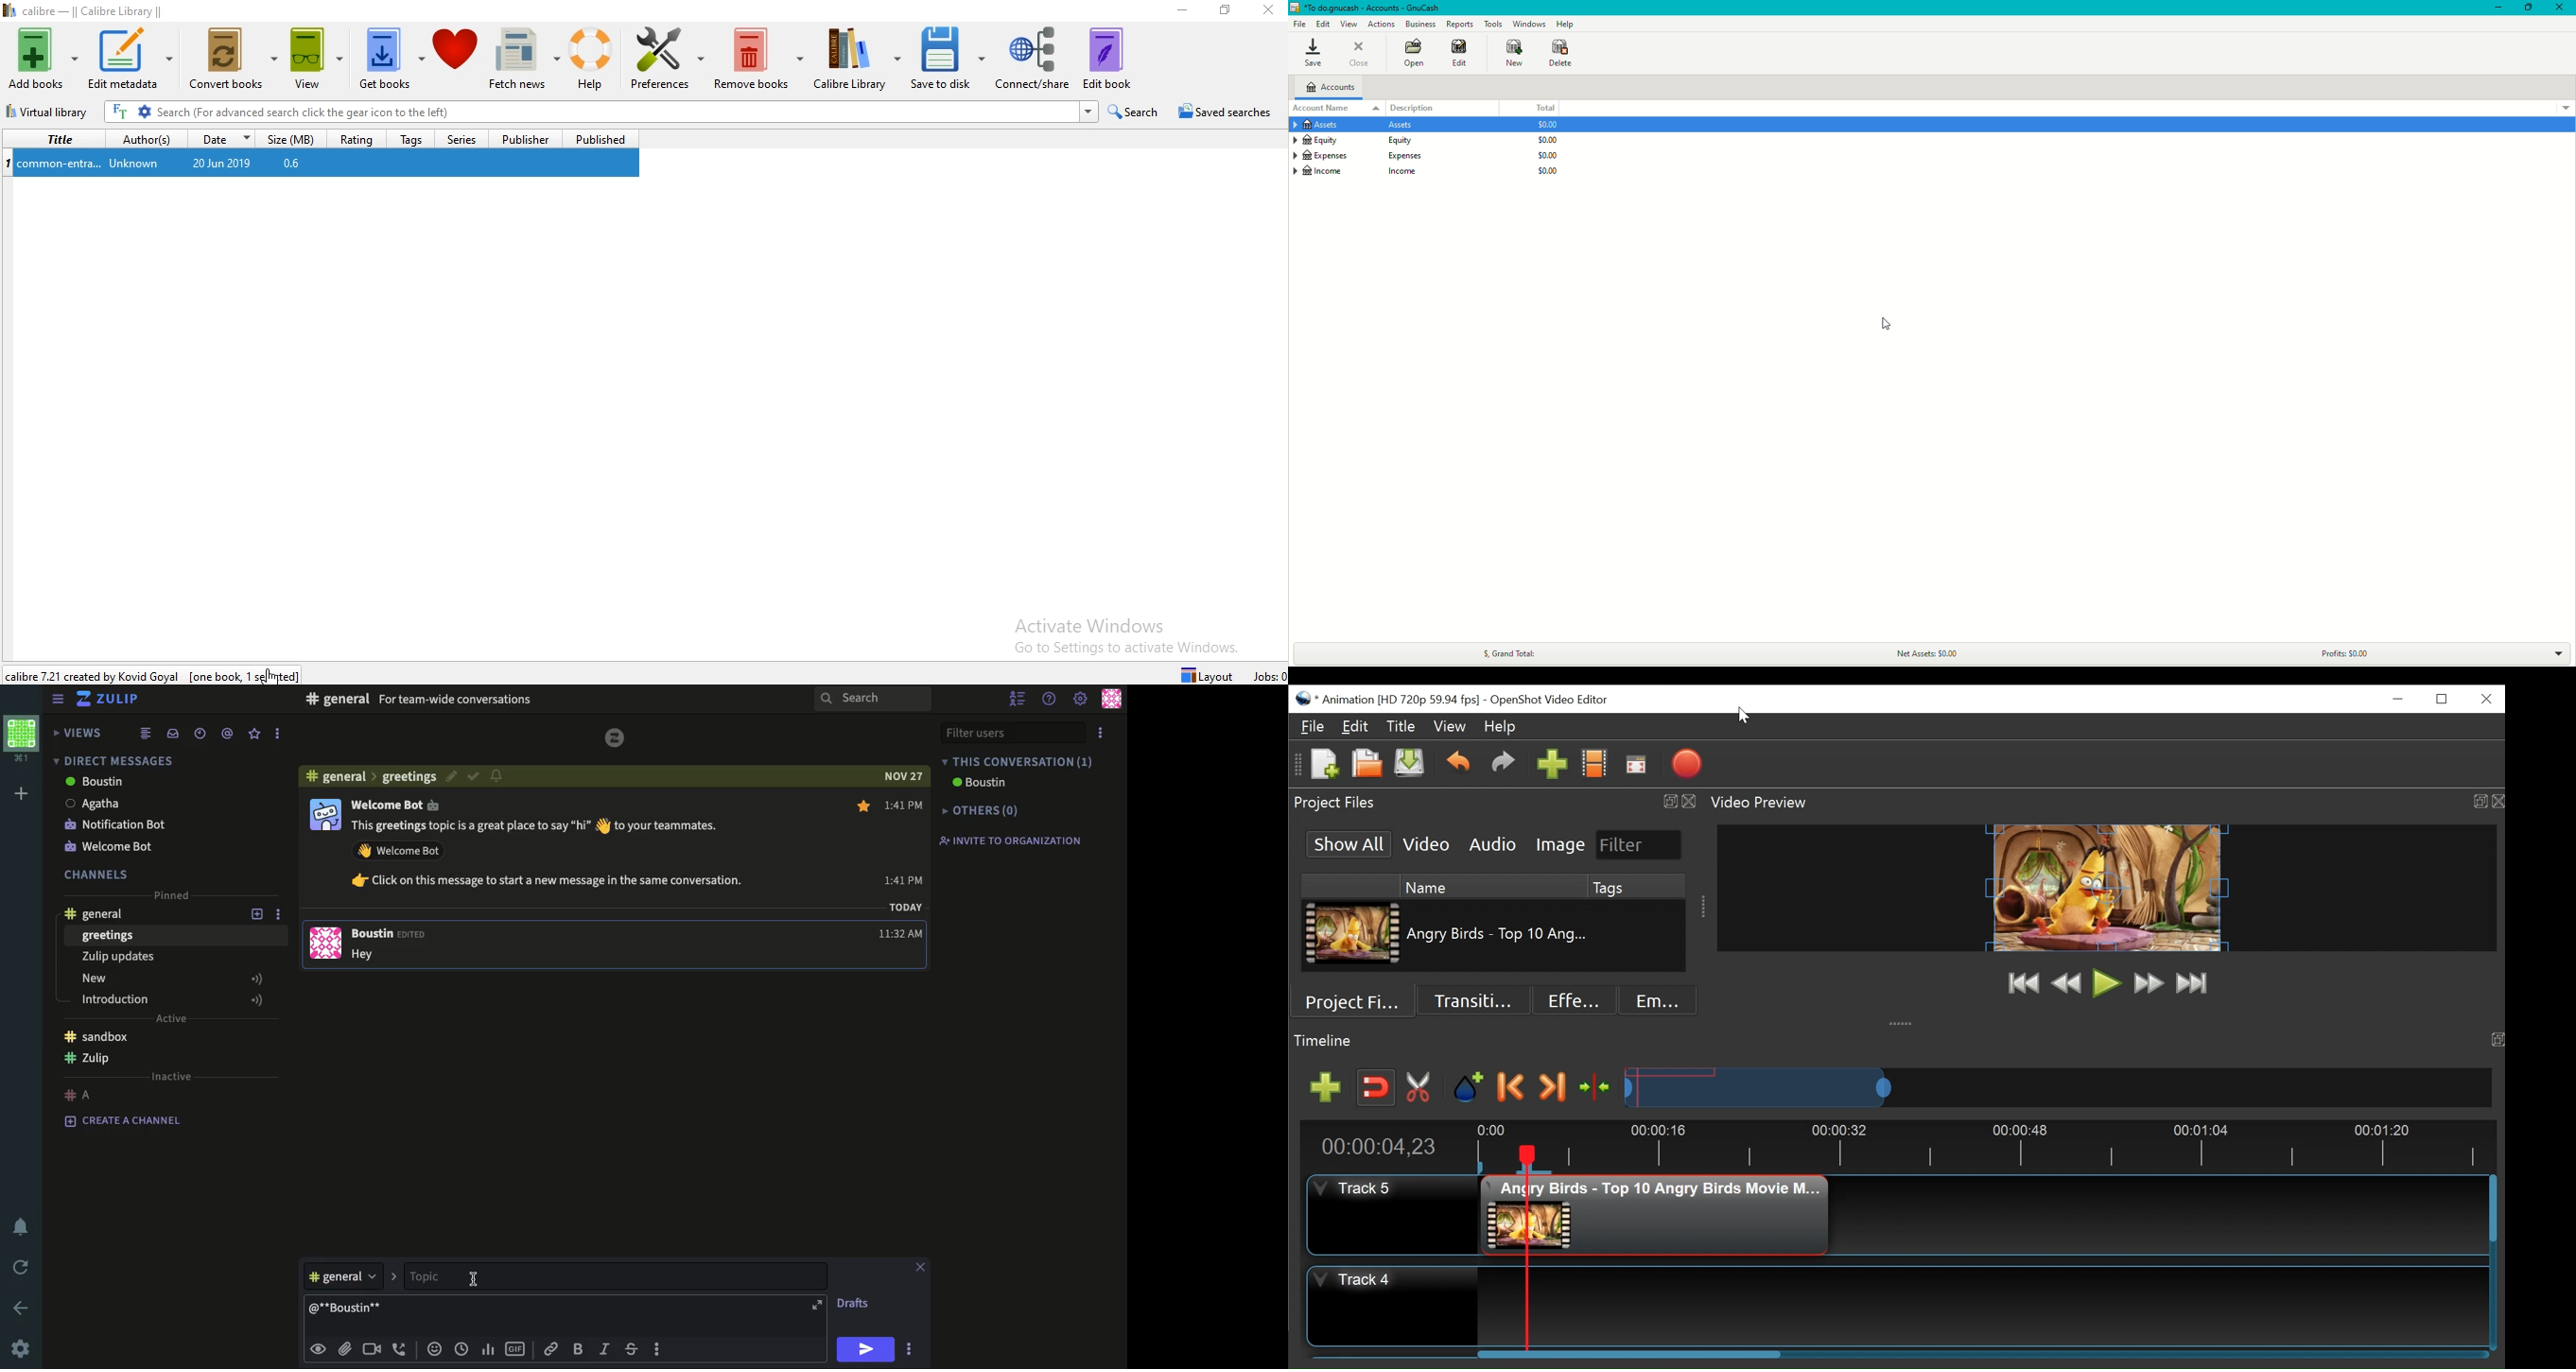 This screenshot has width=2576, height=1372. What do you see at coordinates (1018, 761) in the screenshot?
I see `this conversation (1)` at bounding box center [1018, 761].